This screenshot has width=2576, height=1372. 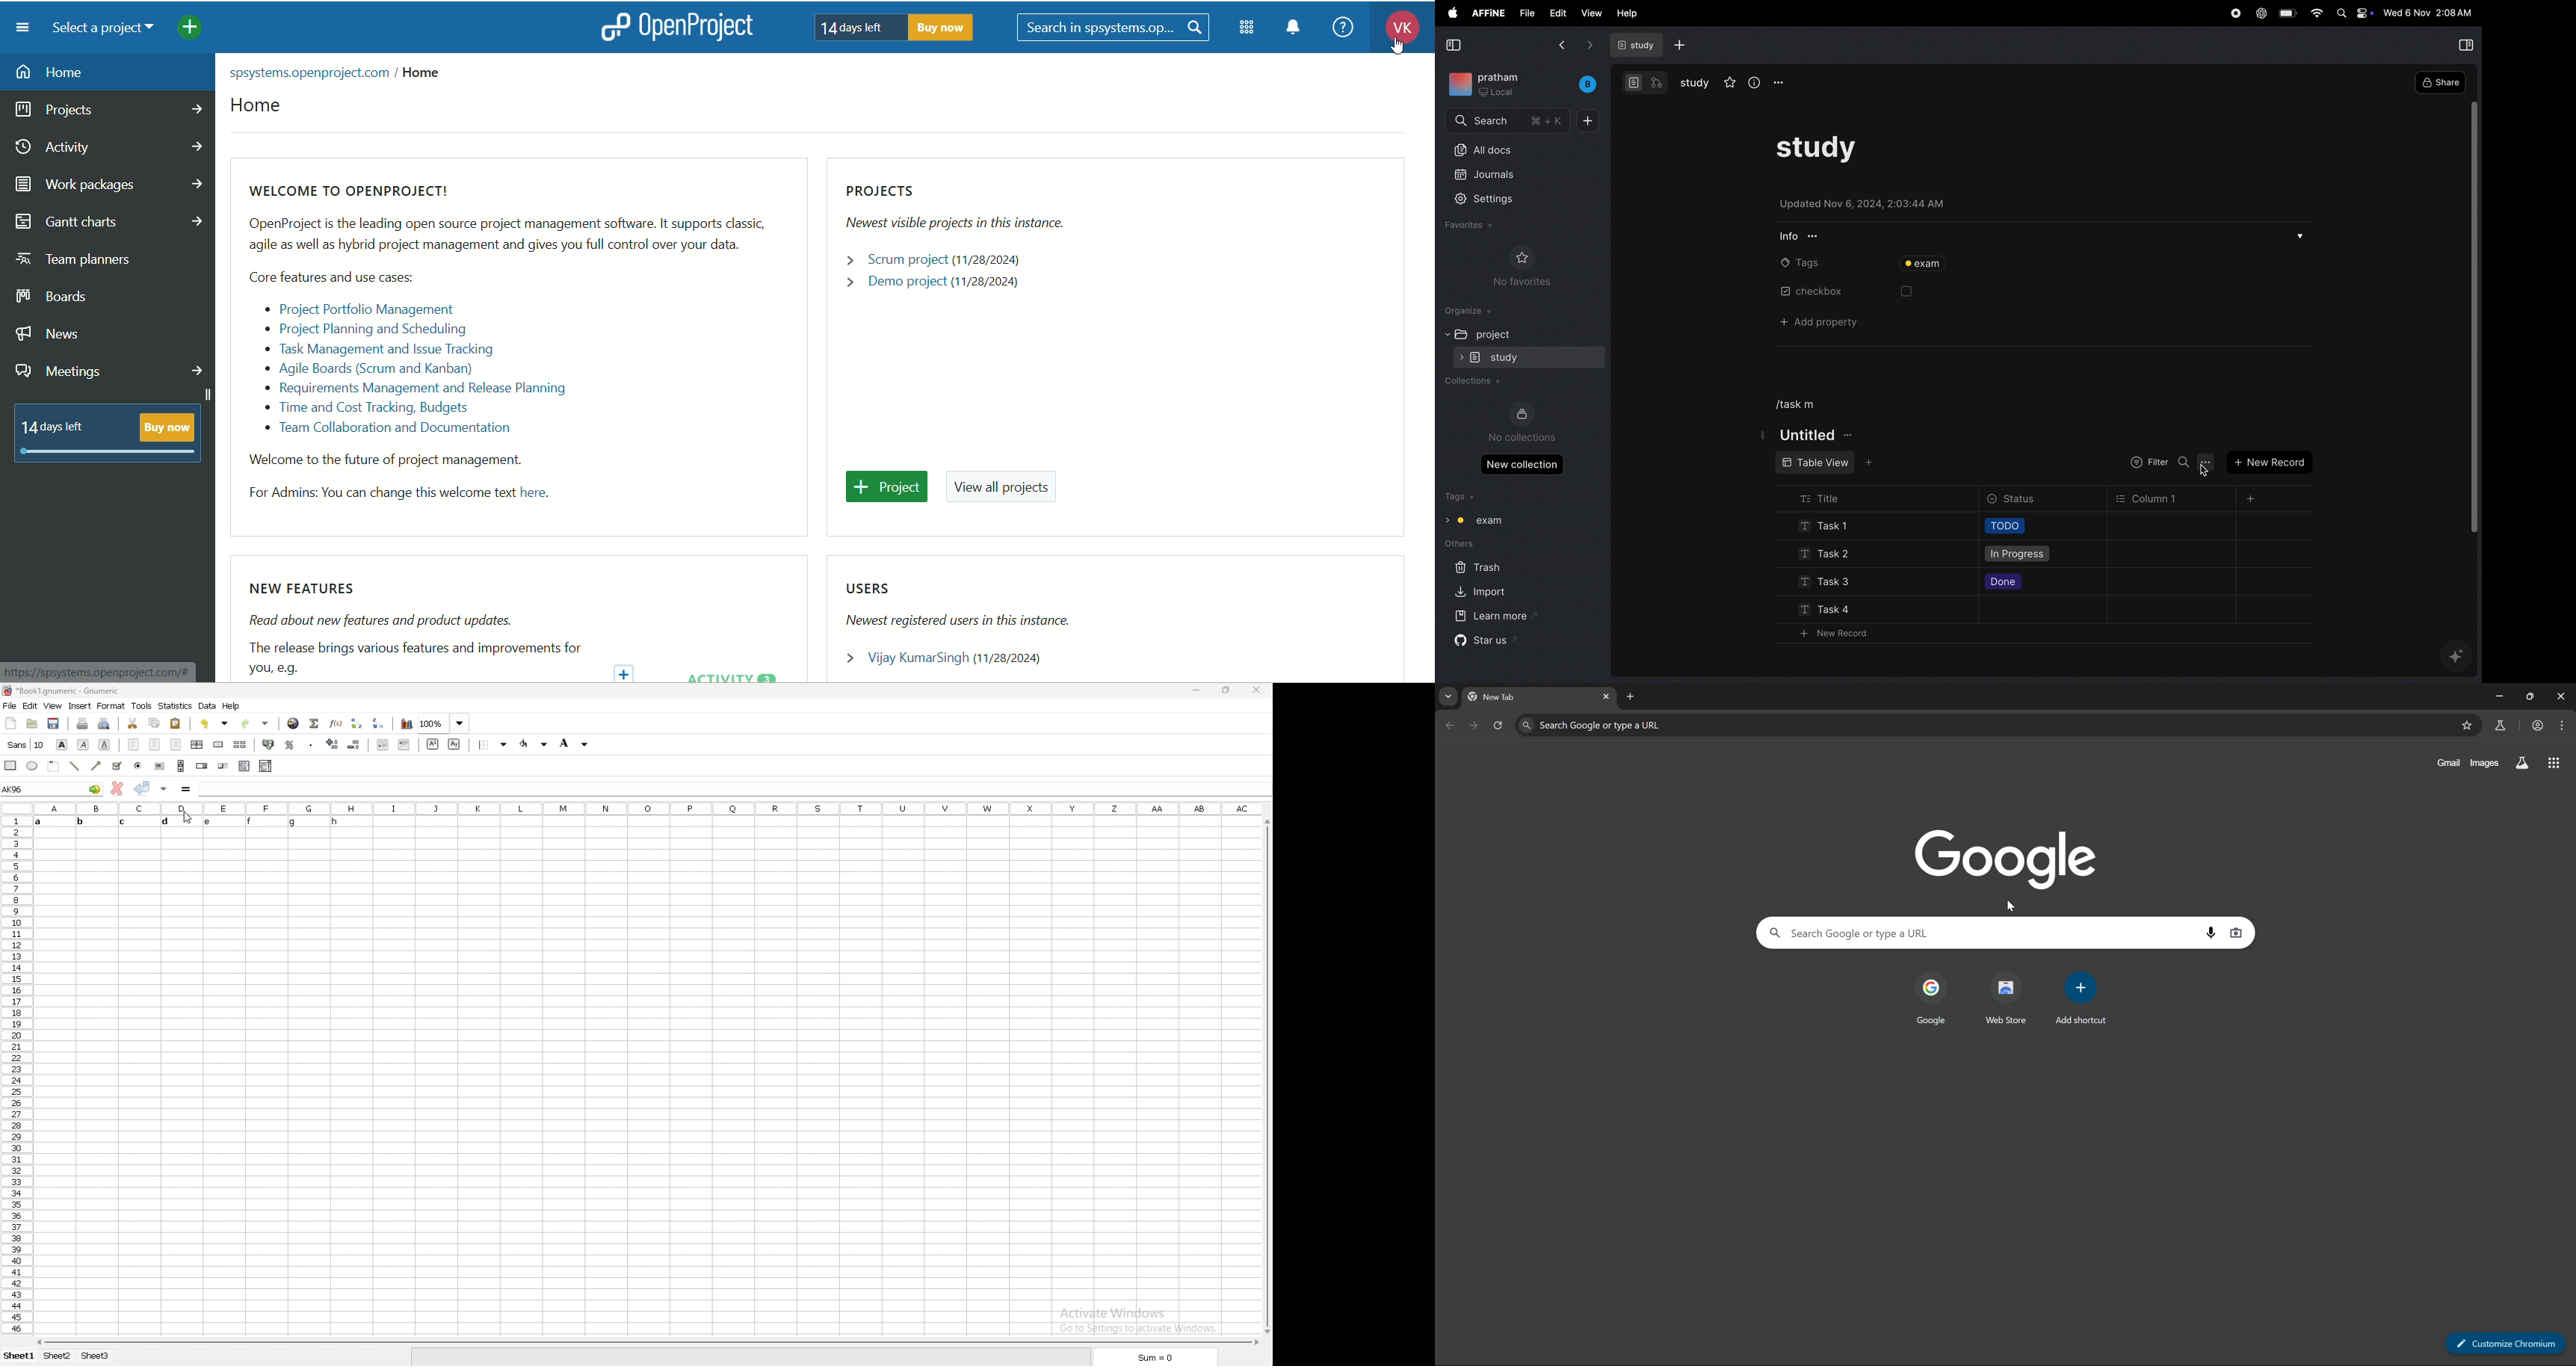 What do you see at coordinates (2299, 233) in the screenshot?
I see `drop down` at bounding box center [2299, 233].